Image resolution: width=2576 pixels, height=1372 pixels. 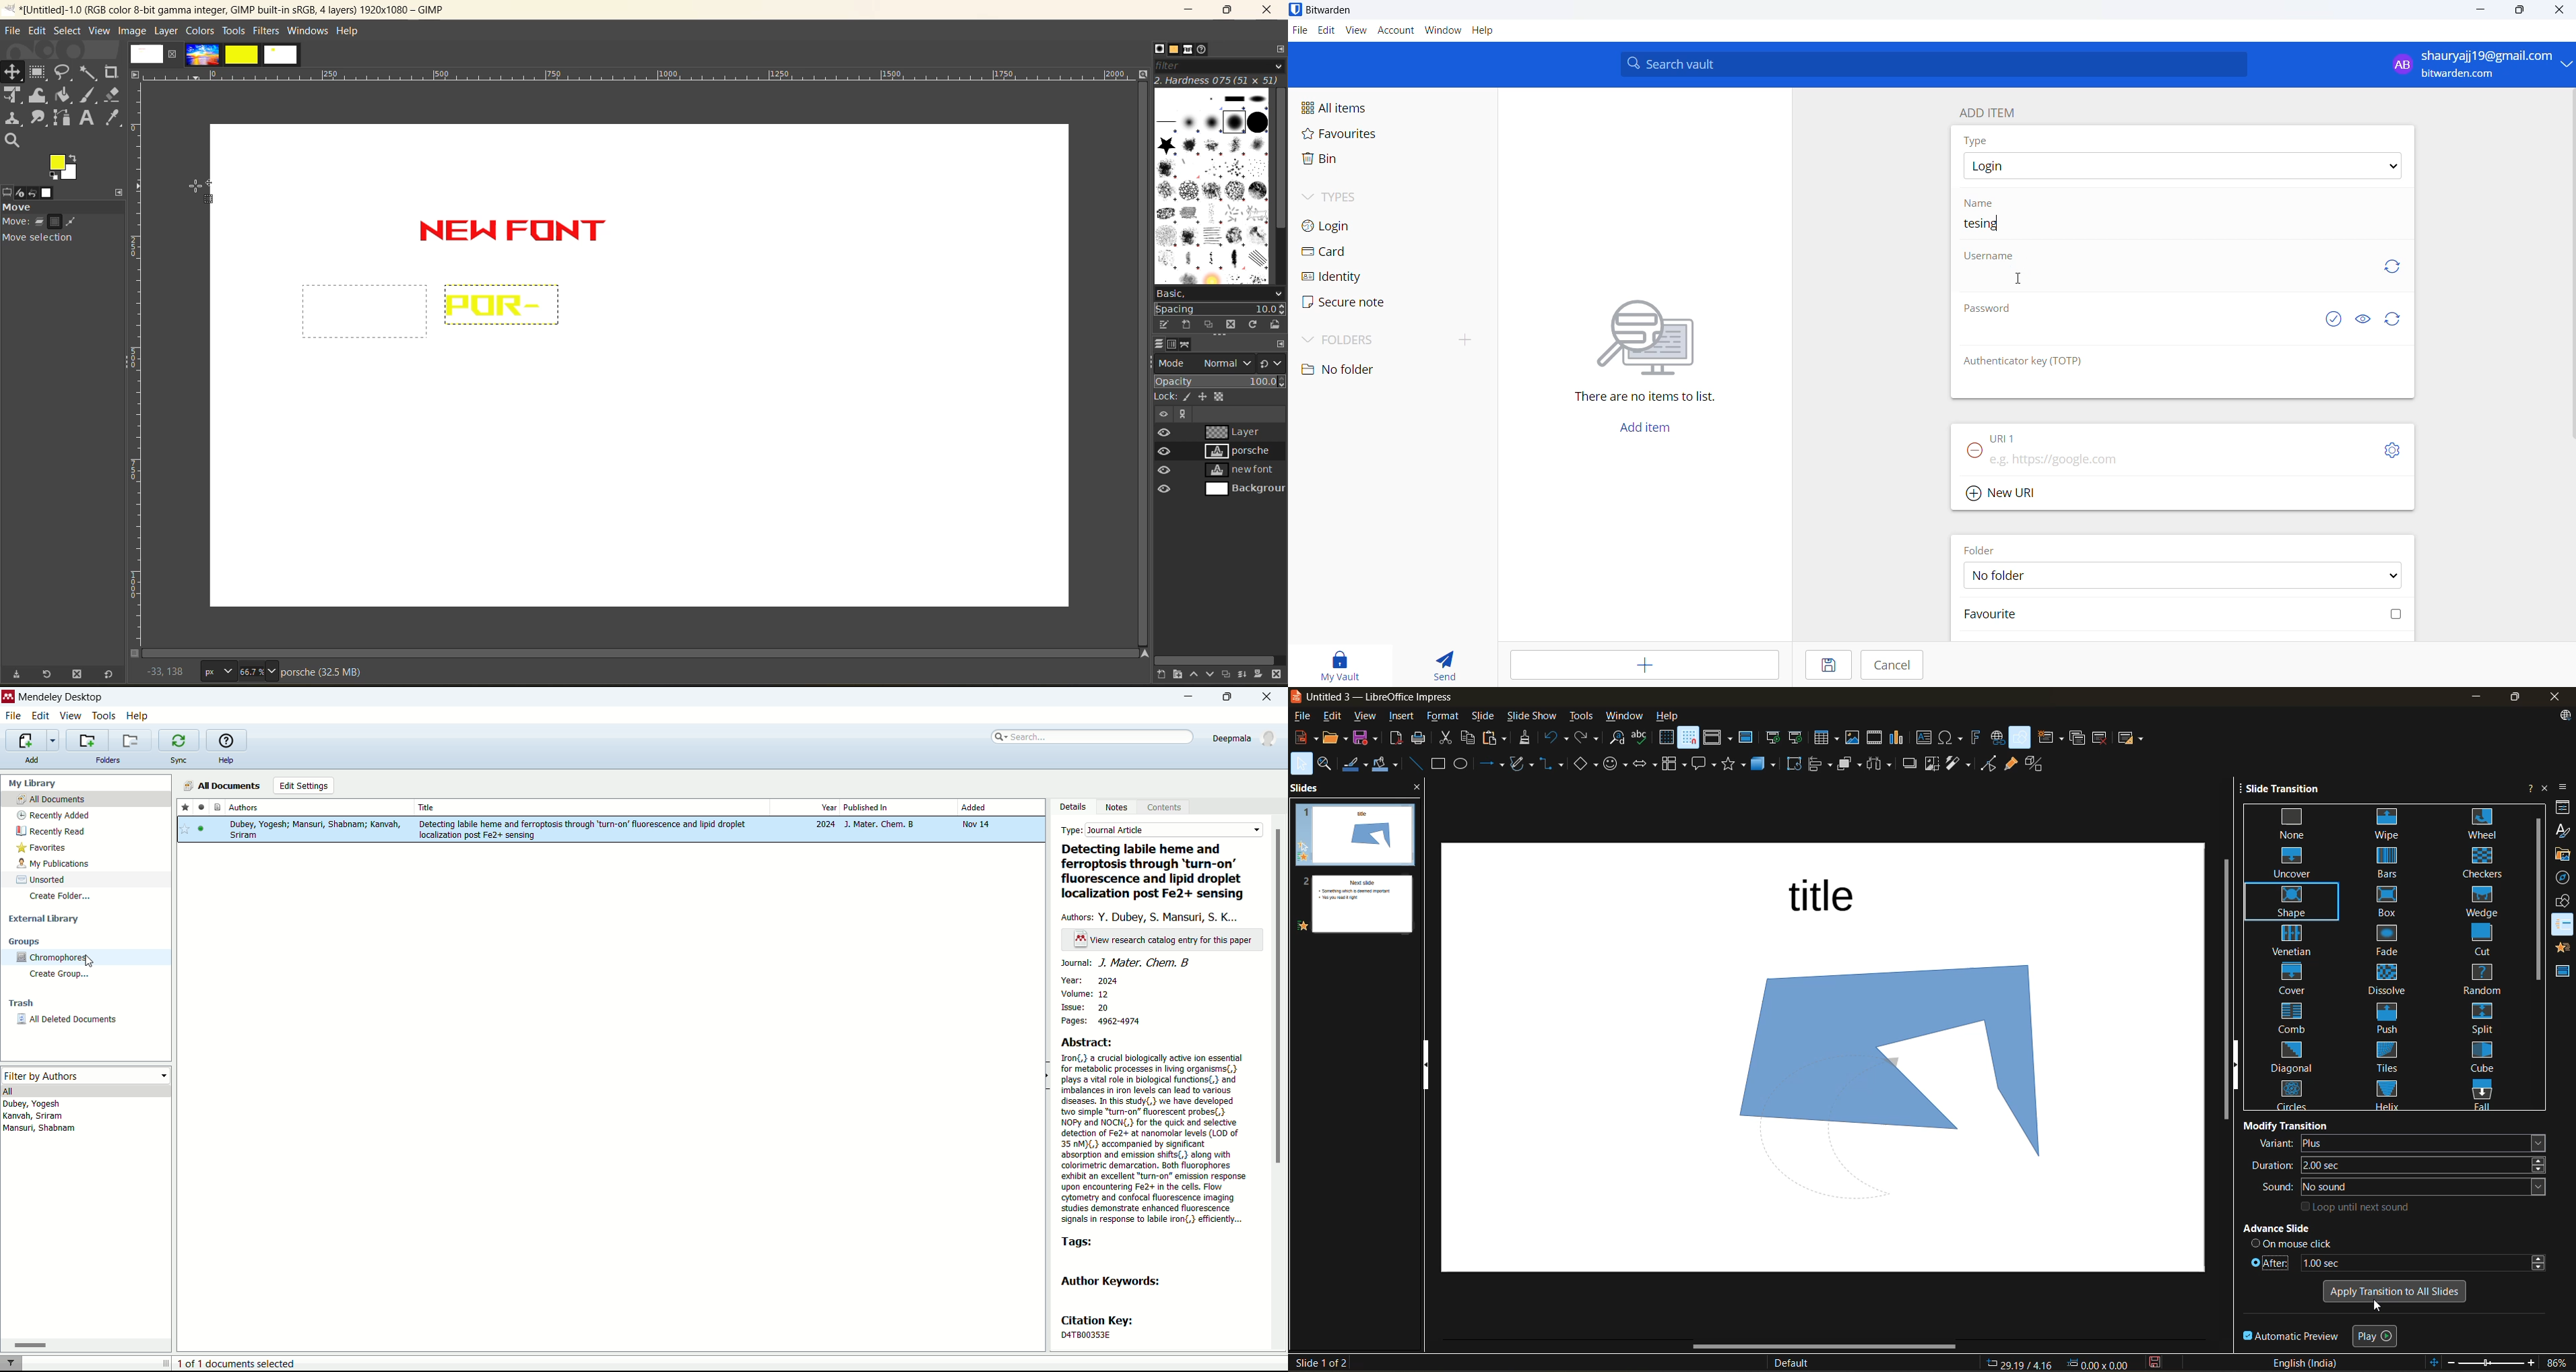 What do you see at coordinates (1104, 1321) in the screenshot?
I see `citation key: ` at bounding box center [1104, 1321].